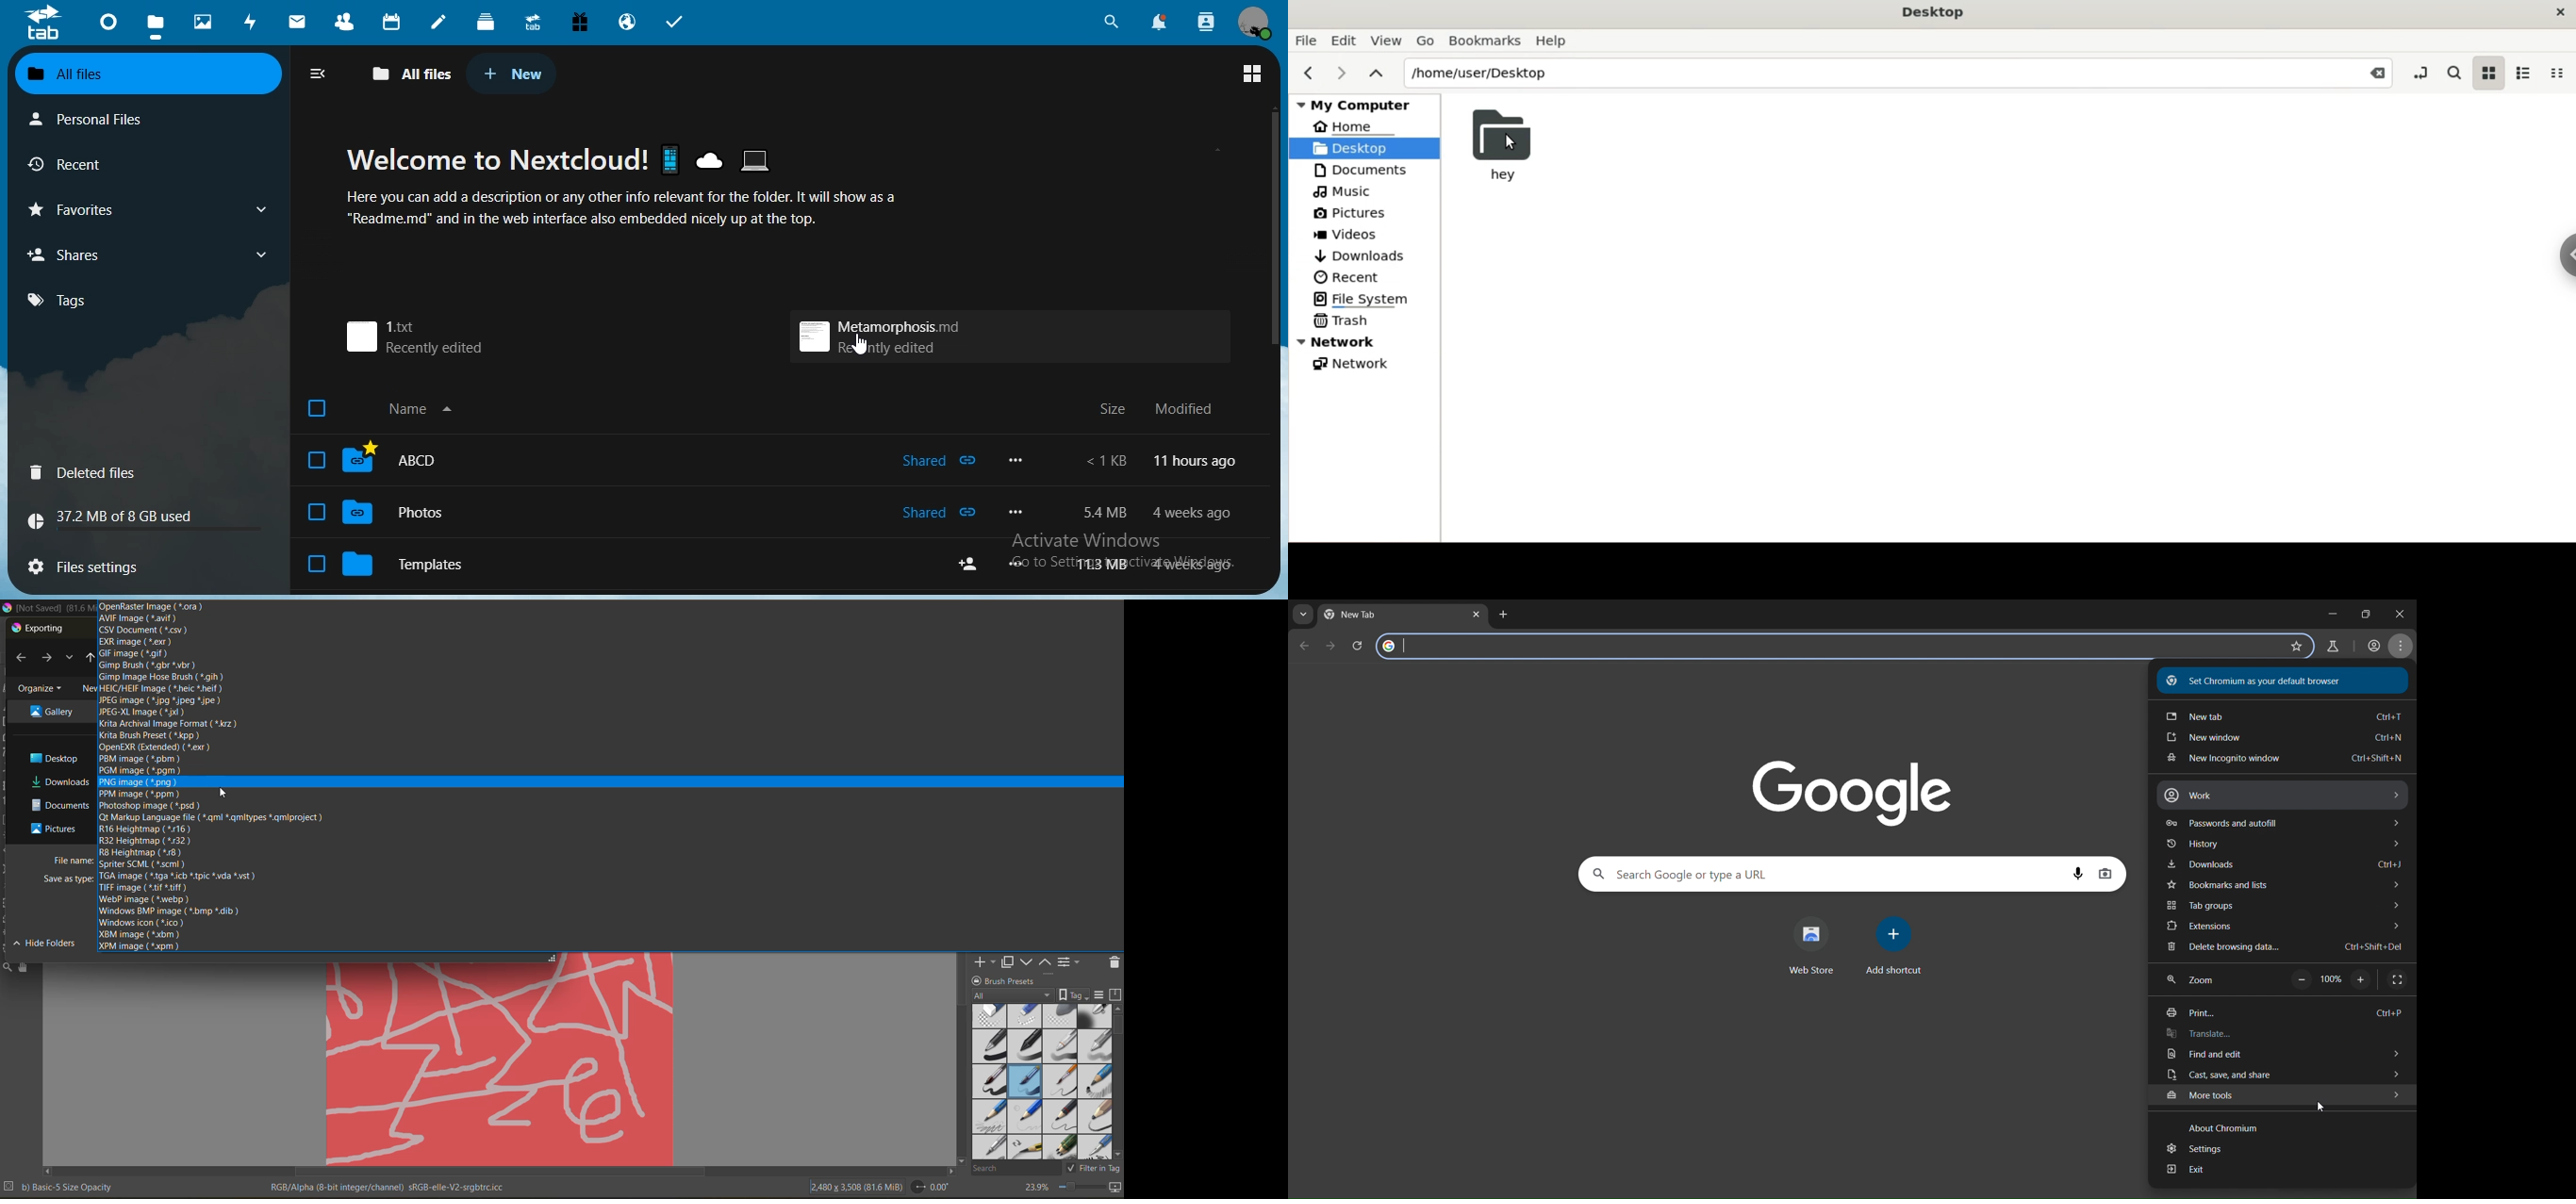  Describe the element at coordinates (1017, 564) in the screenshot. I see `more options` at that location.